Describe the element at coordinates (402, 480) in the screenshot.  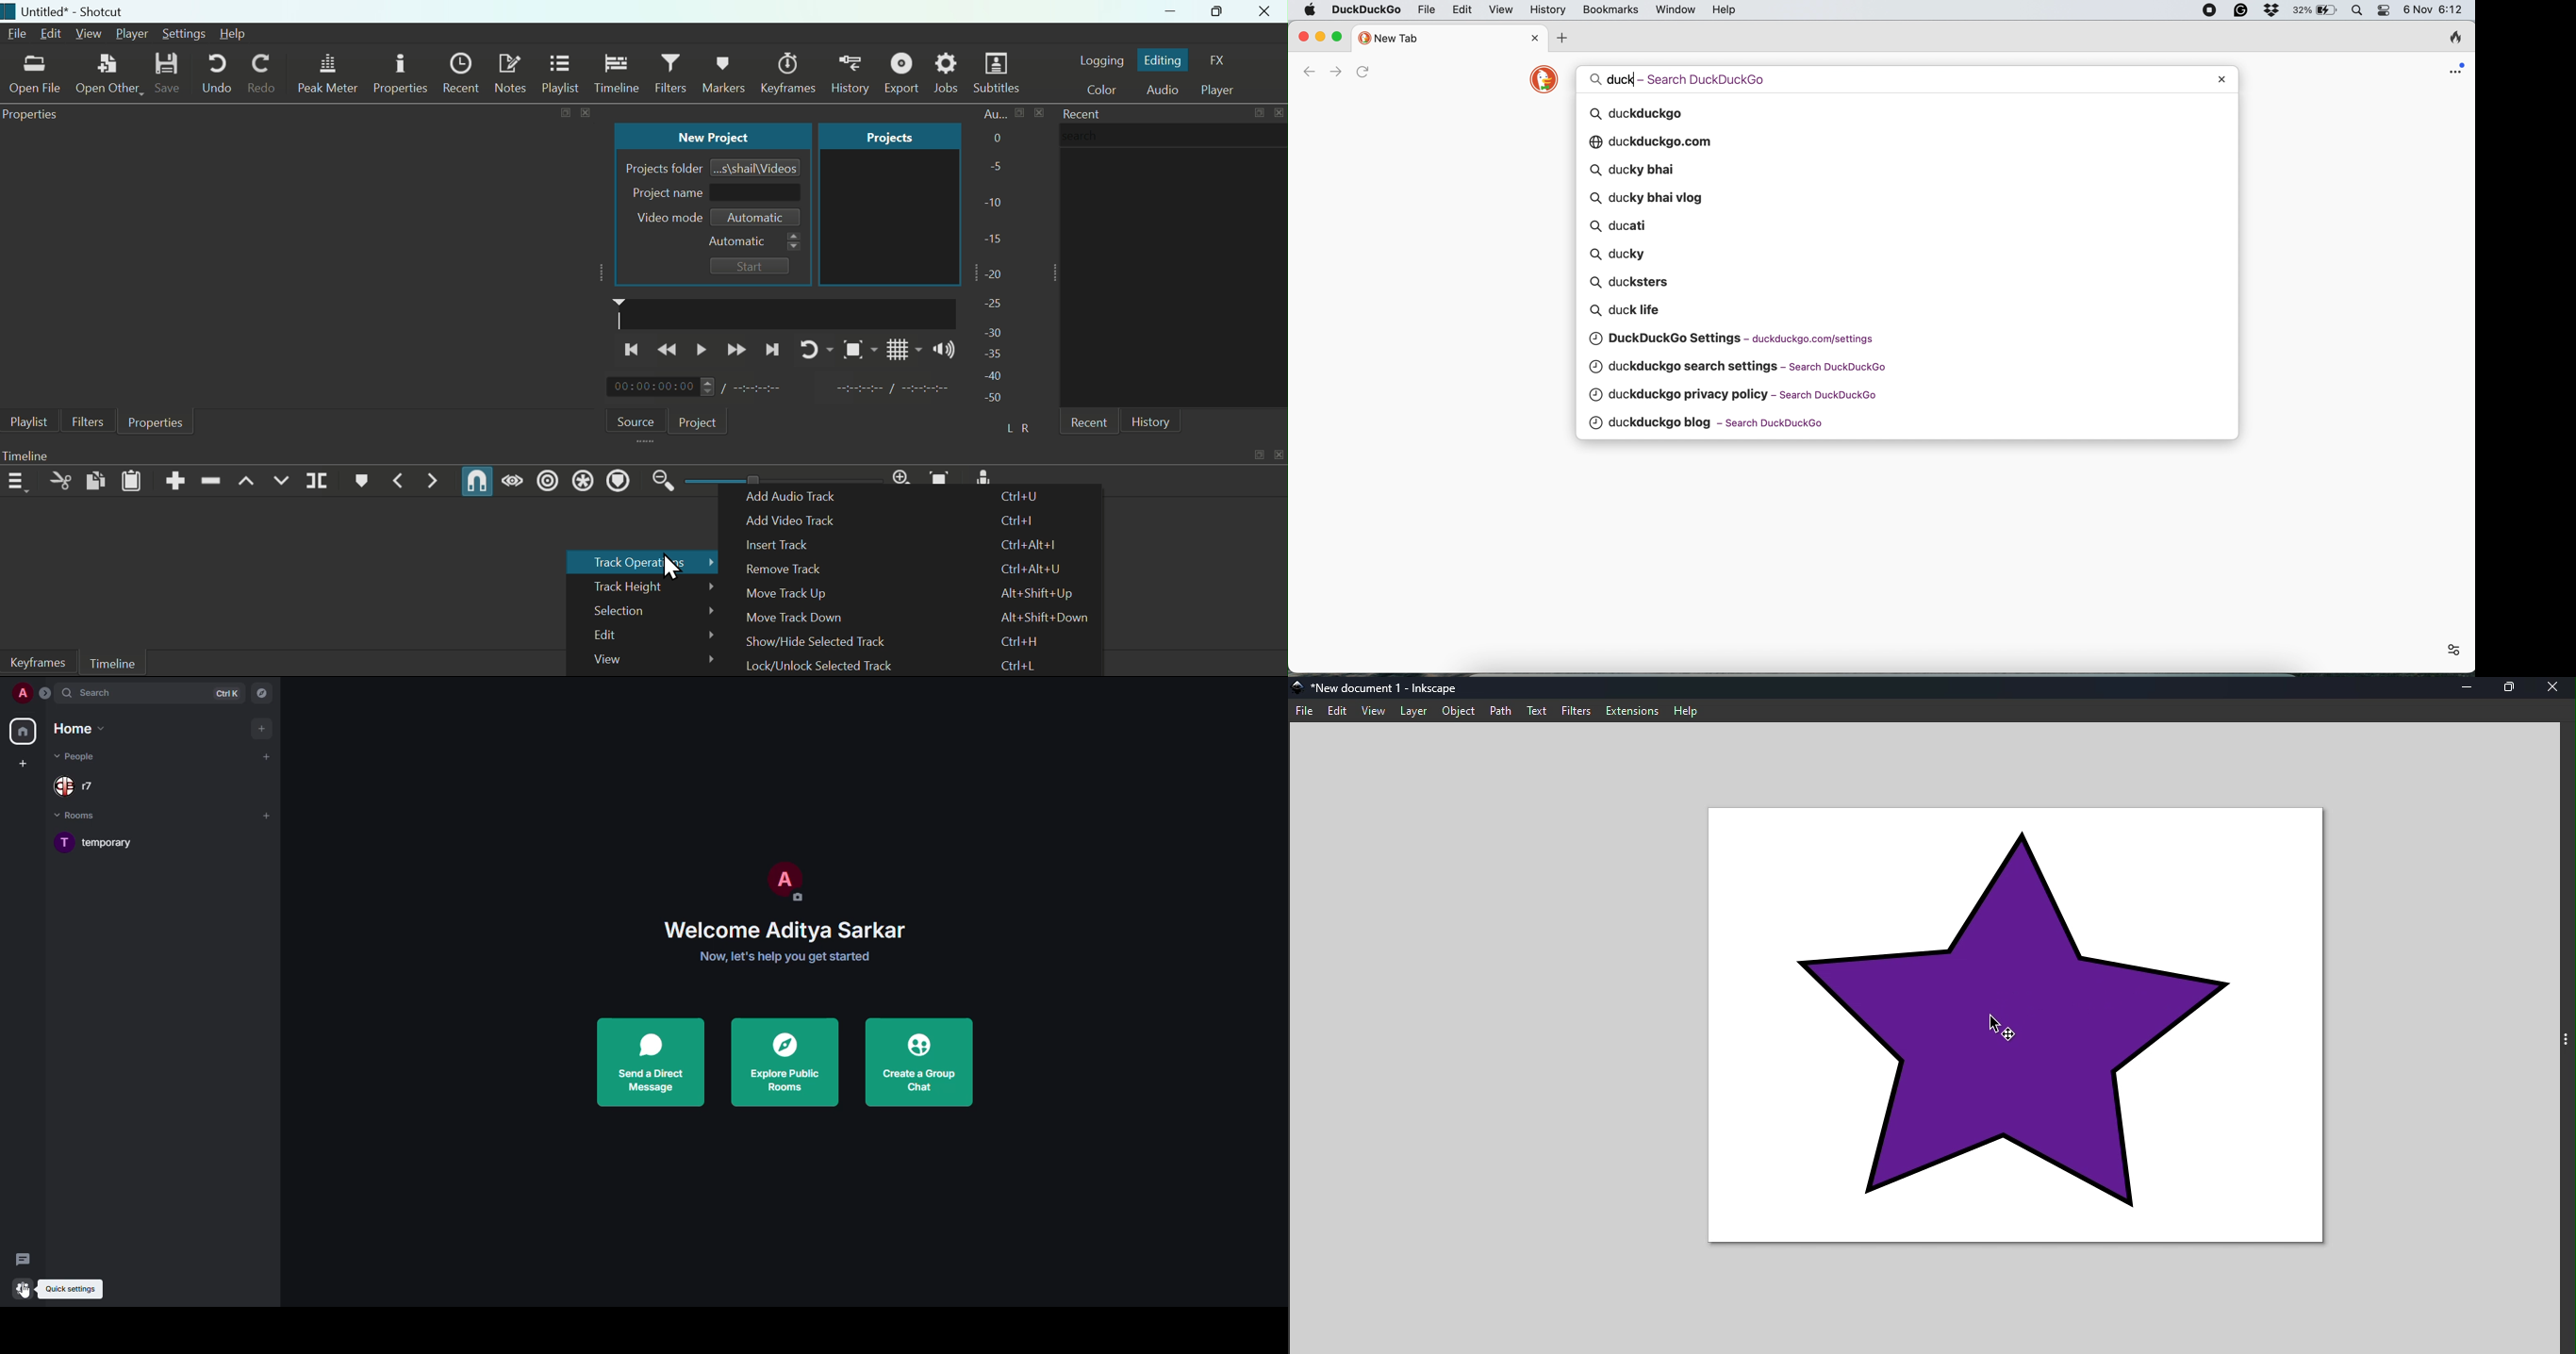
I see `Previous Marker` at that location.